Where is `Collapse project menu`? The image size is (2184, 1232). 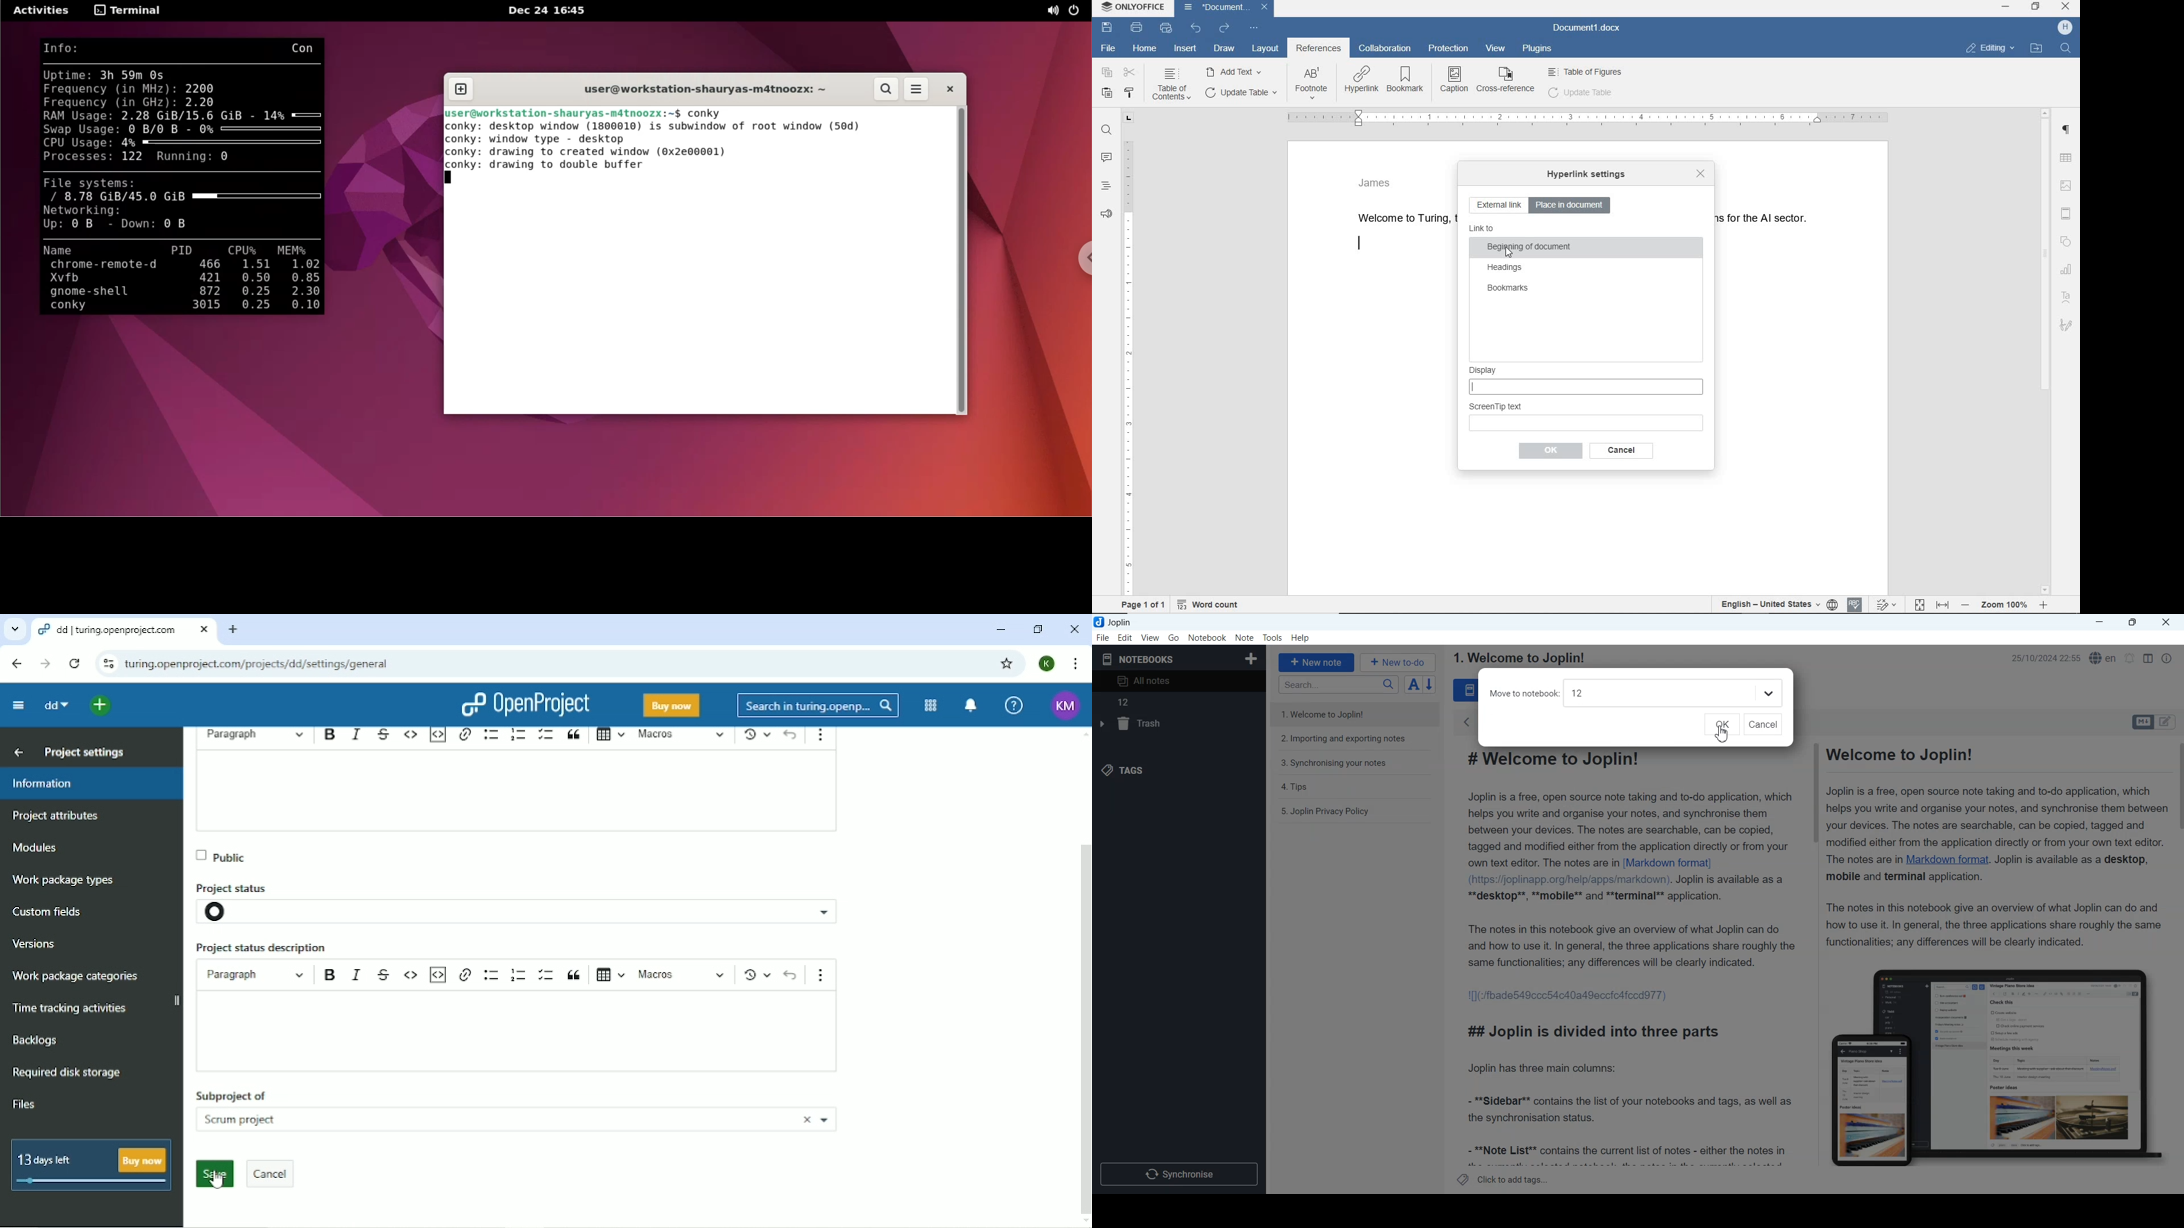
Collapse project menu is located at coordinates (19, 706).